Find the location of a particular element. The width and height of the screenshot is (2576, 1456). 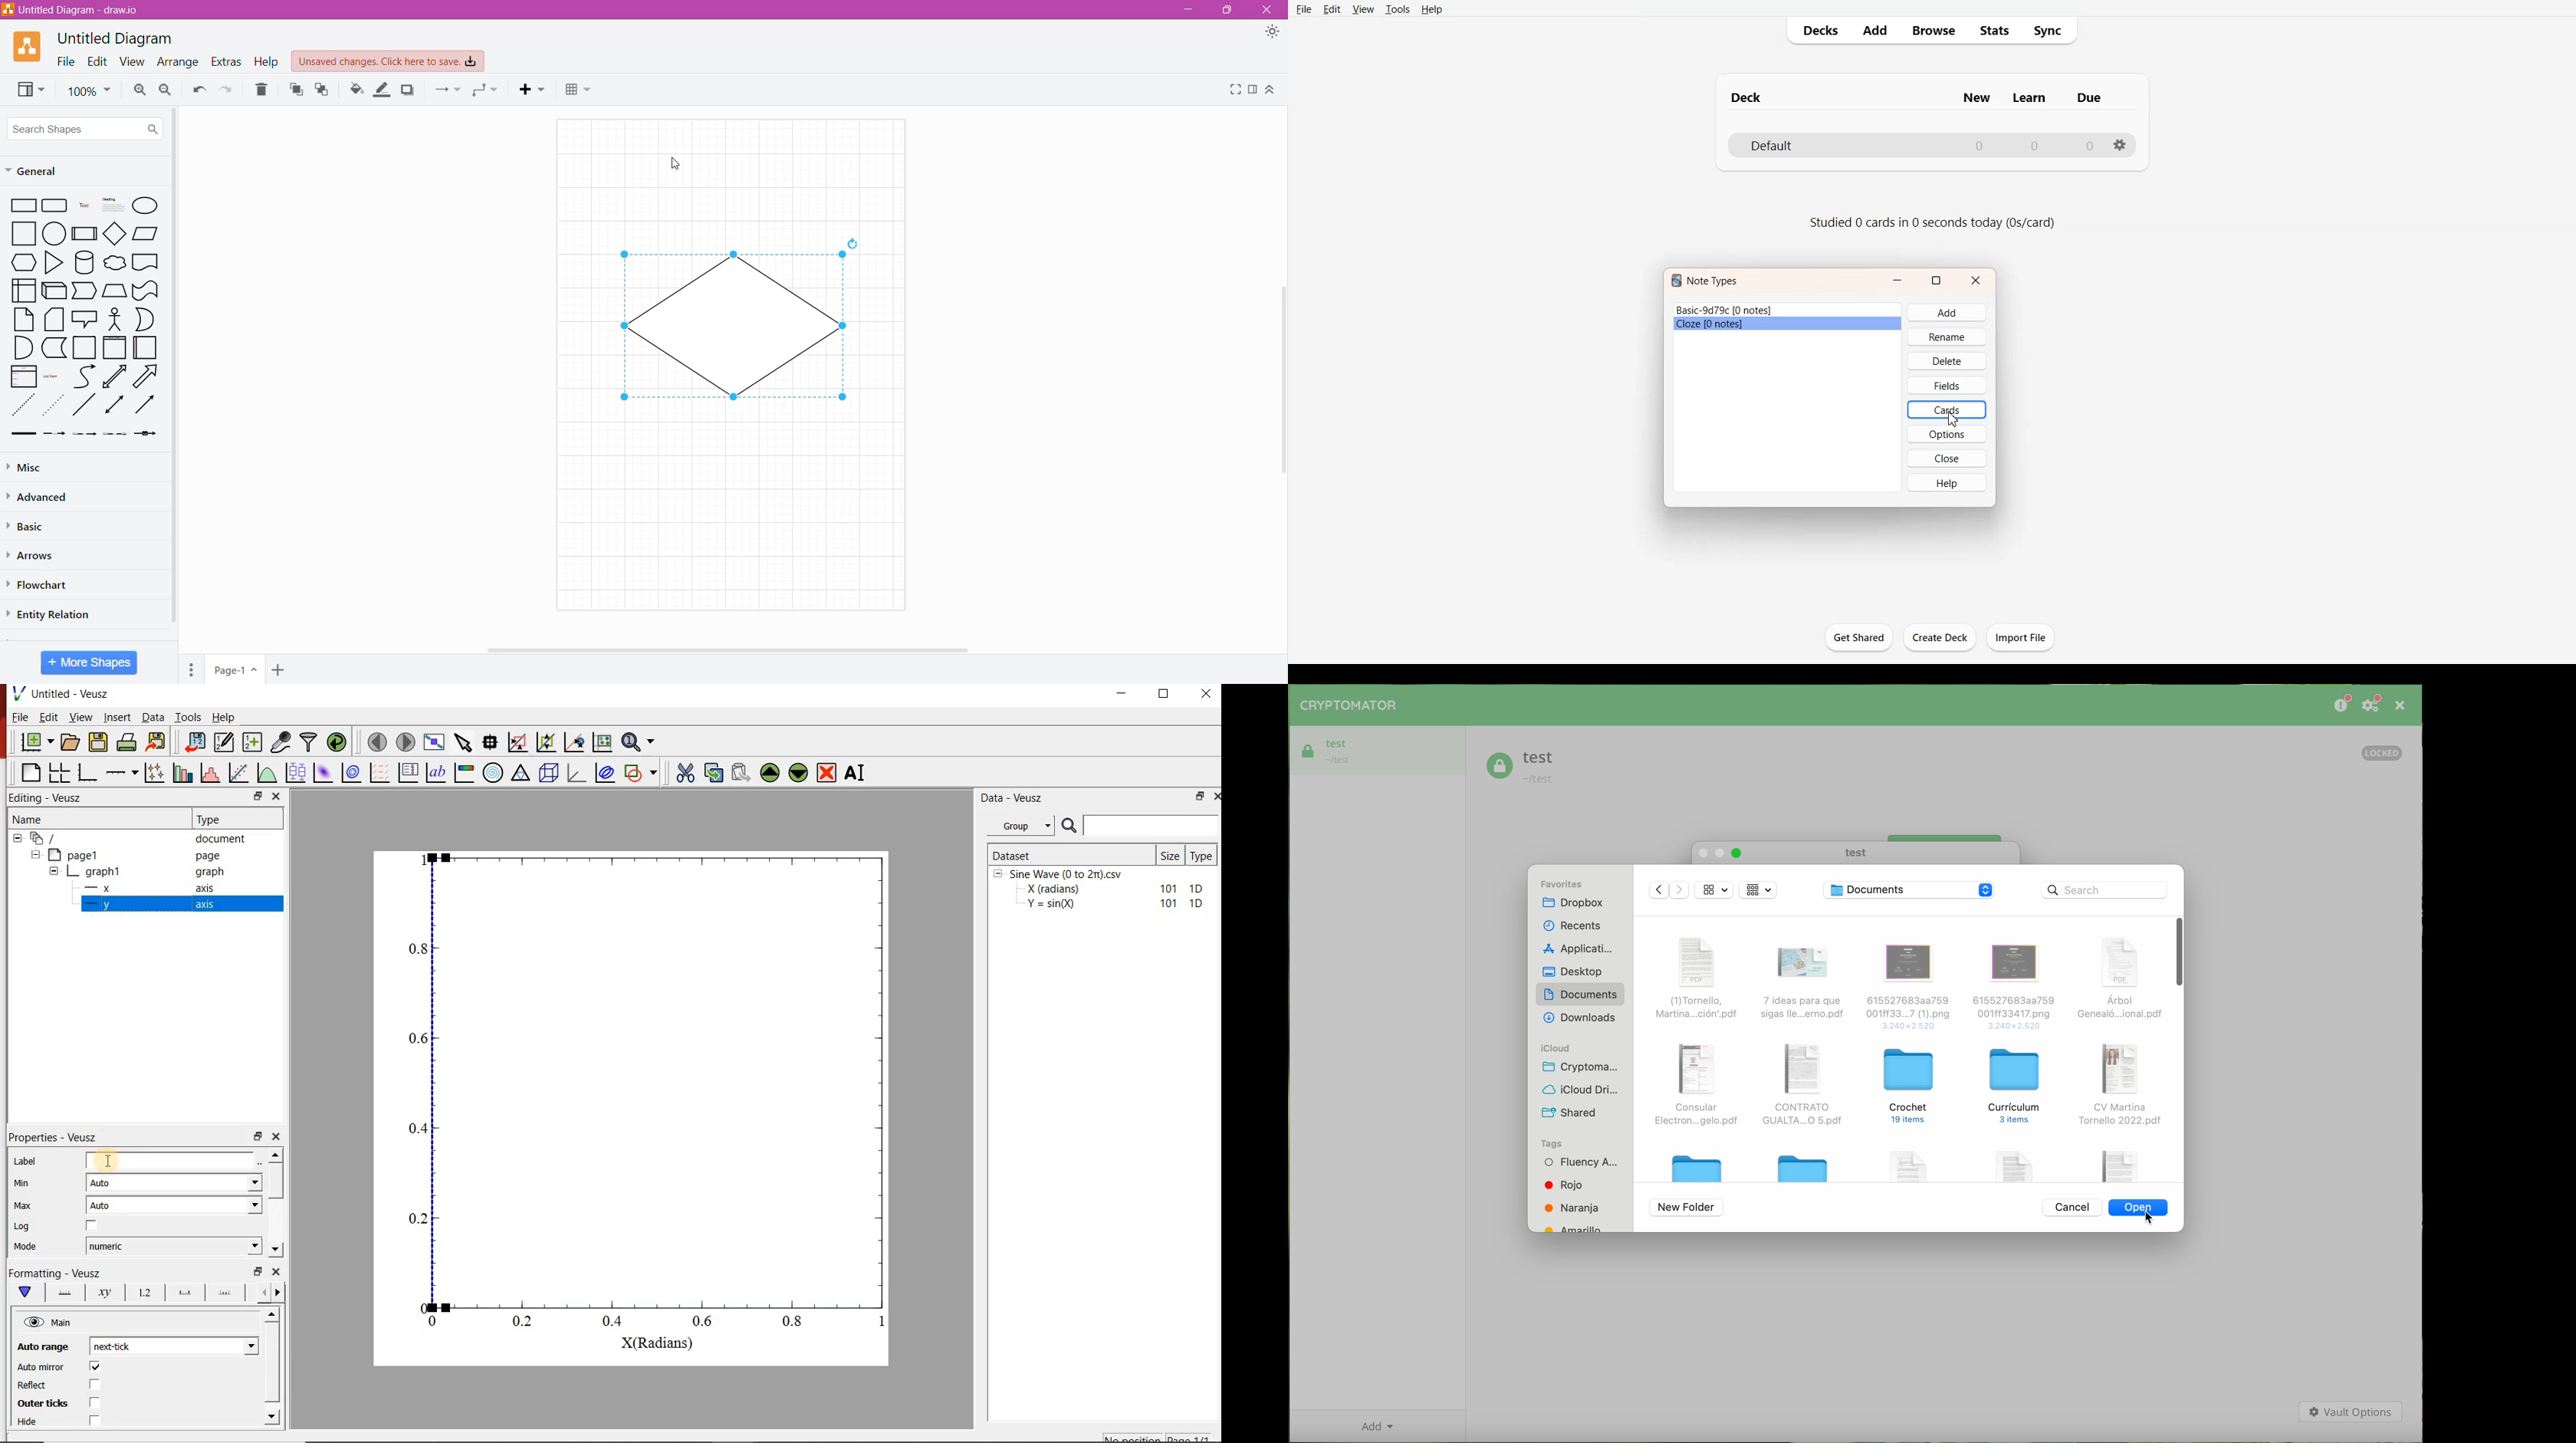

Connector with 3 Labels is located at coordinates (117, 435).